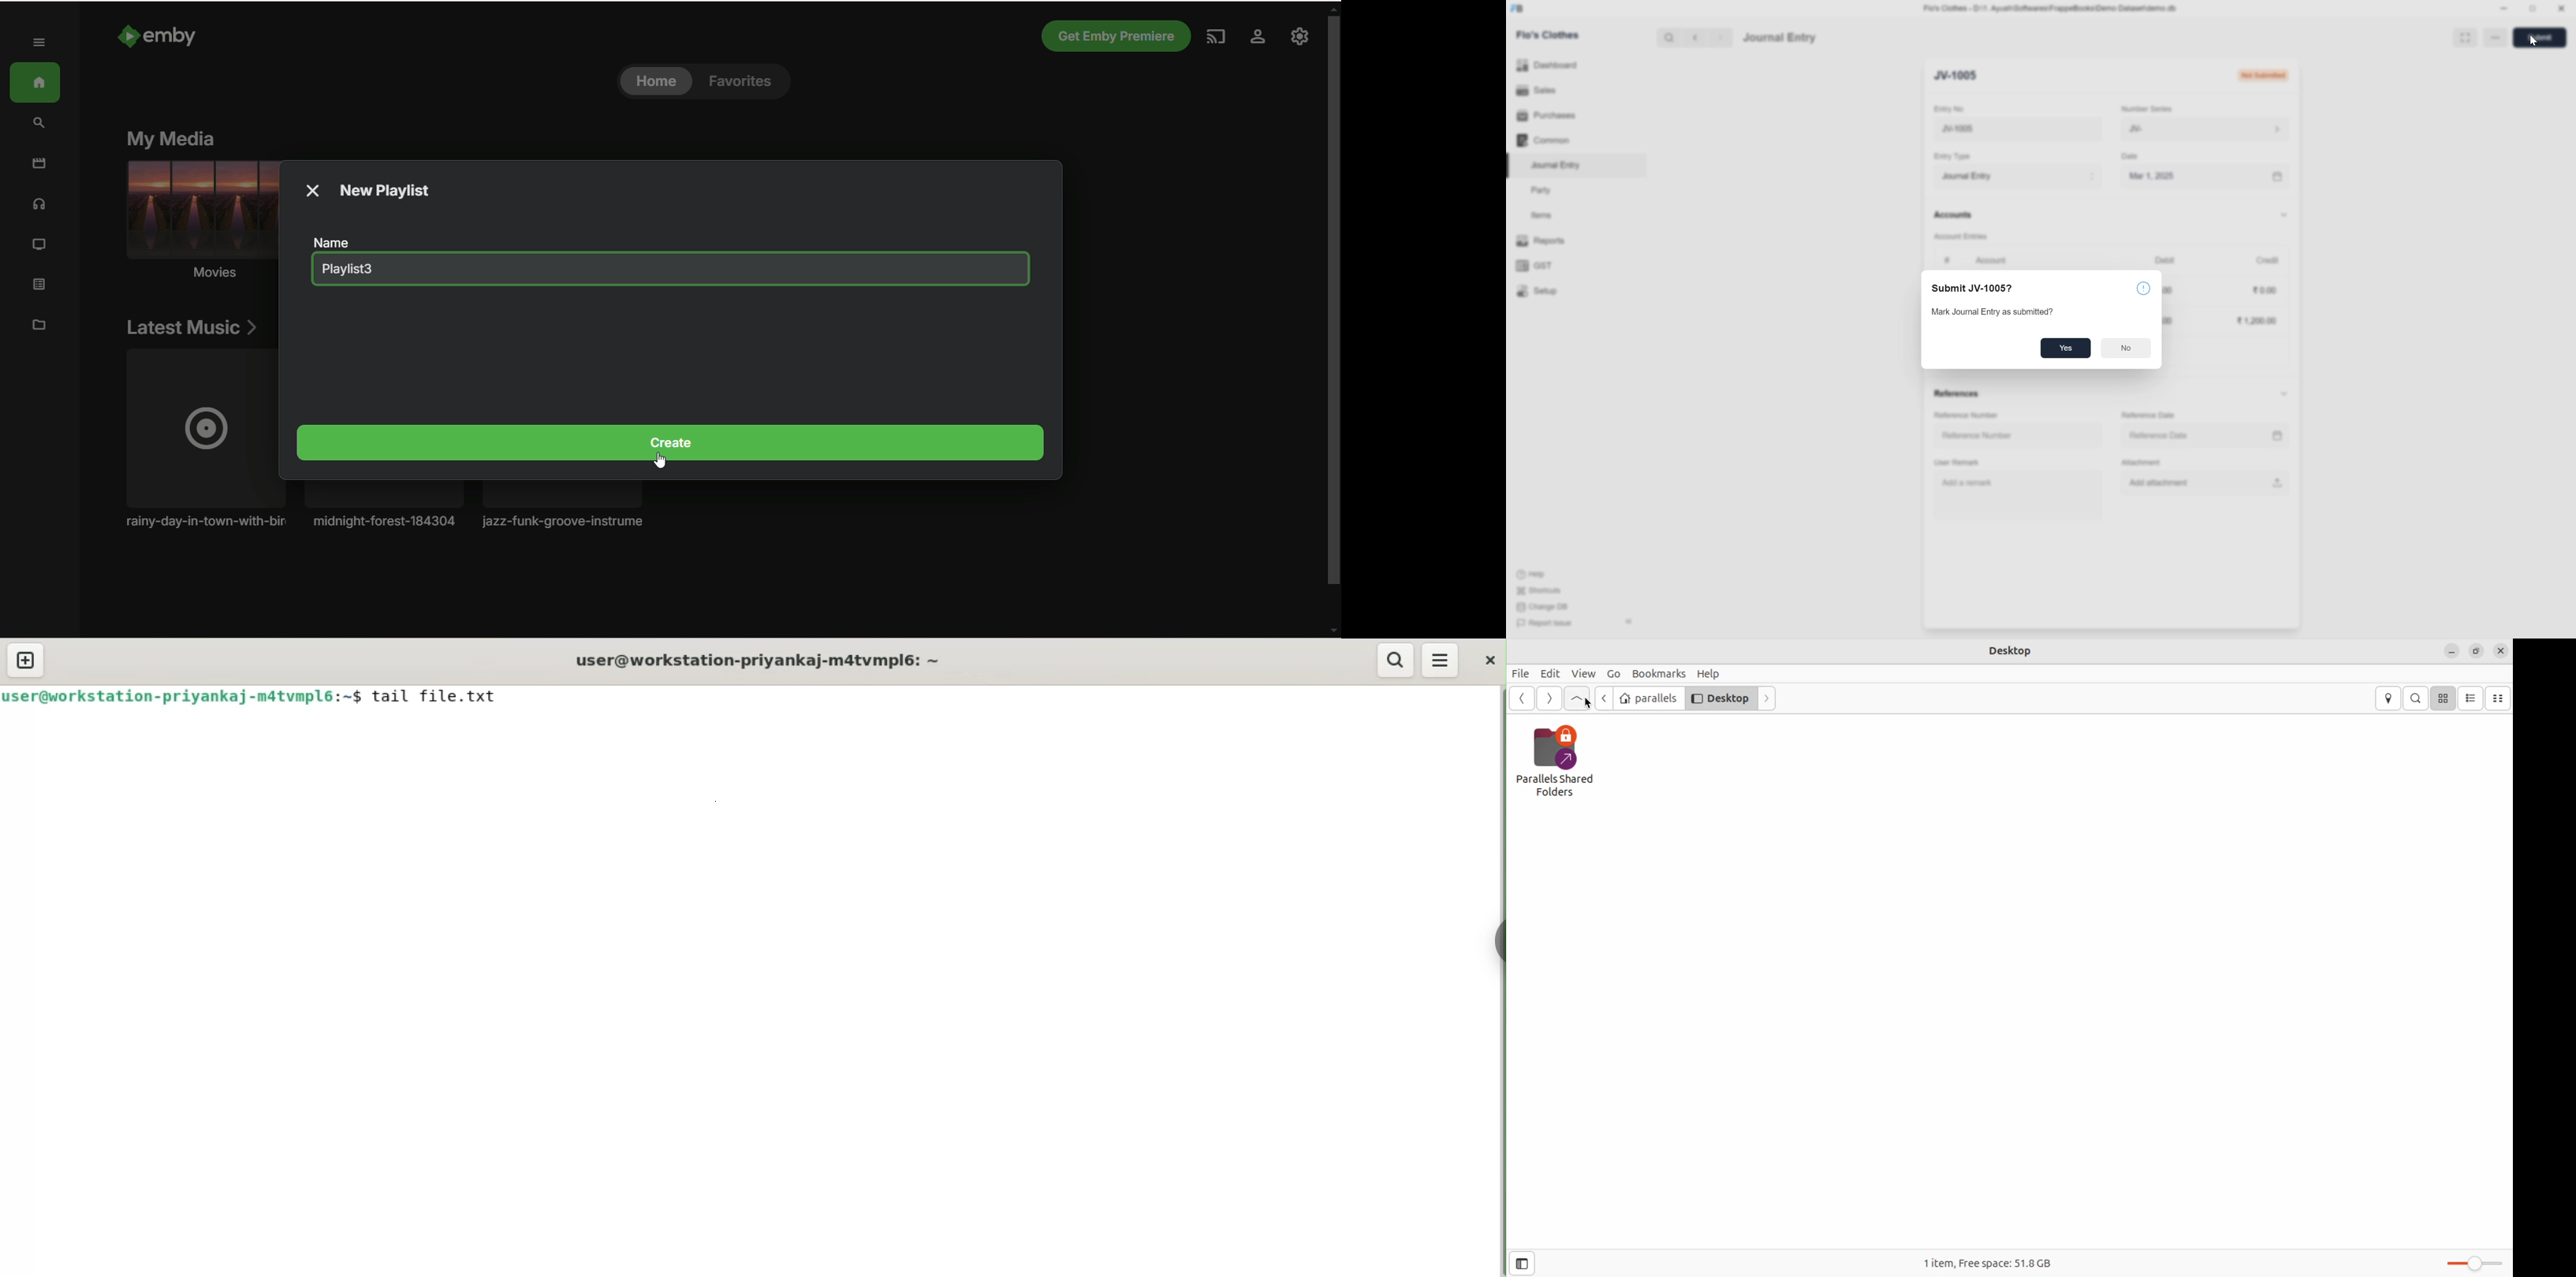 This screenshot has width=2576, height=1288. Describe the element at coordinates (2504, 9) in the screenshot. I see `minimize` at that location.